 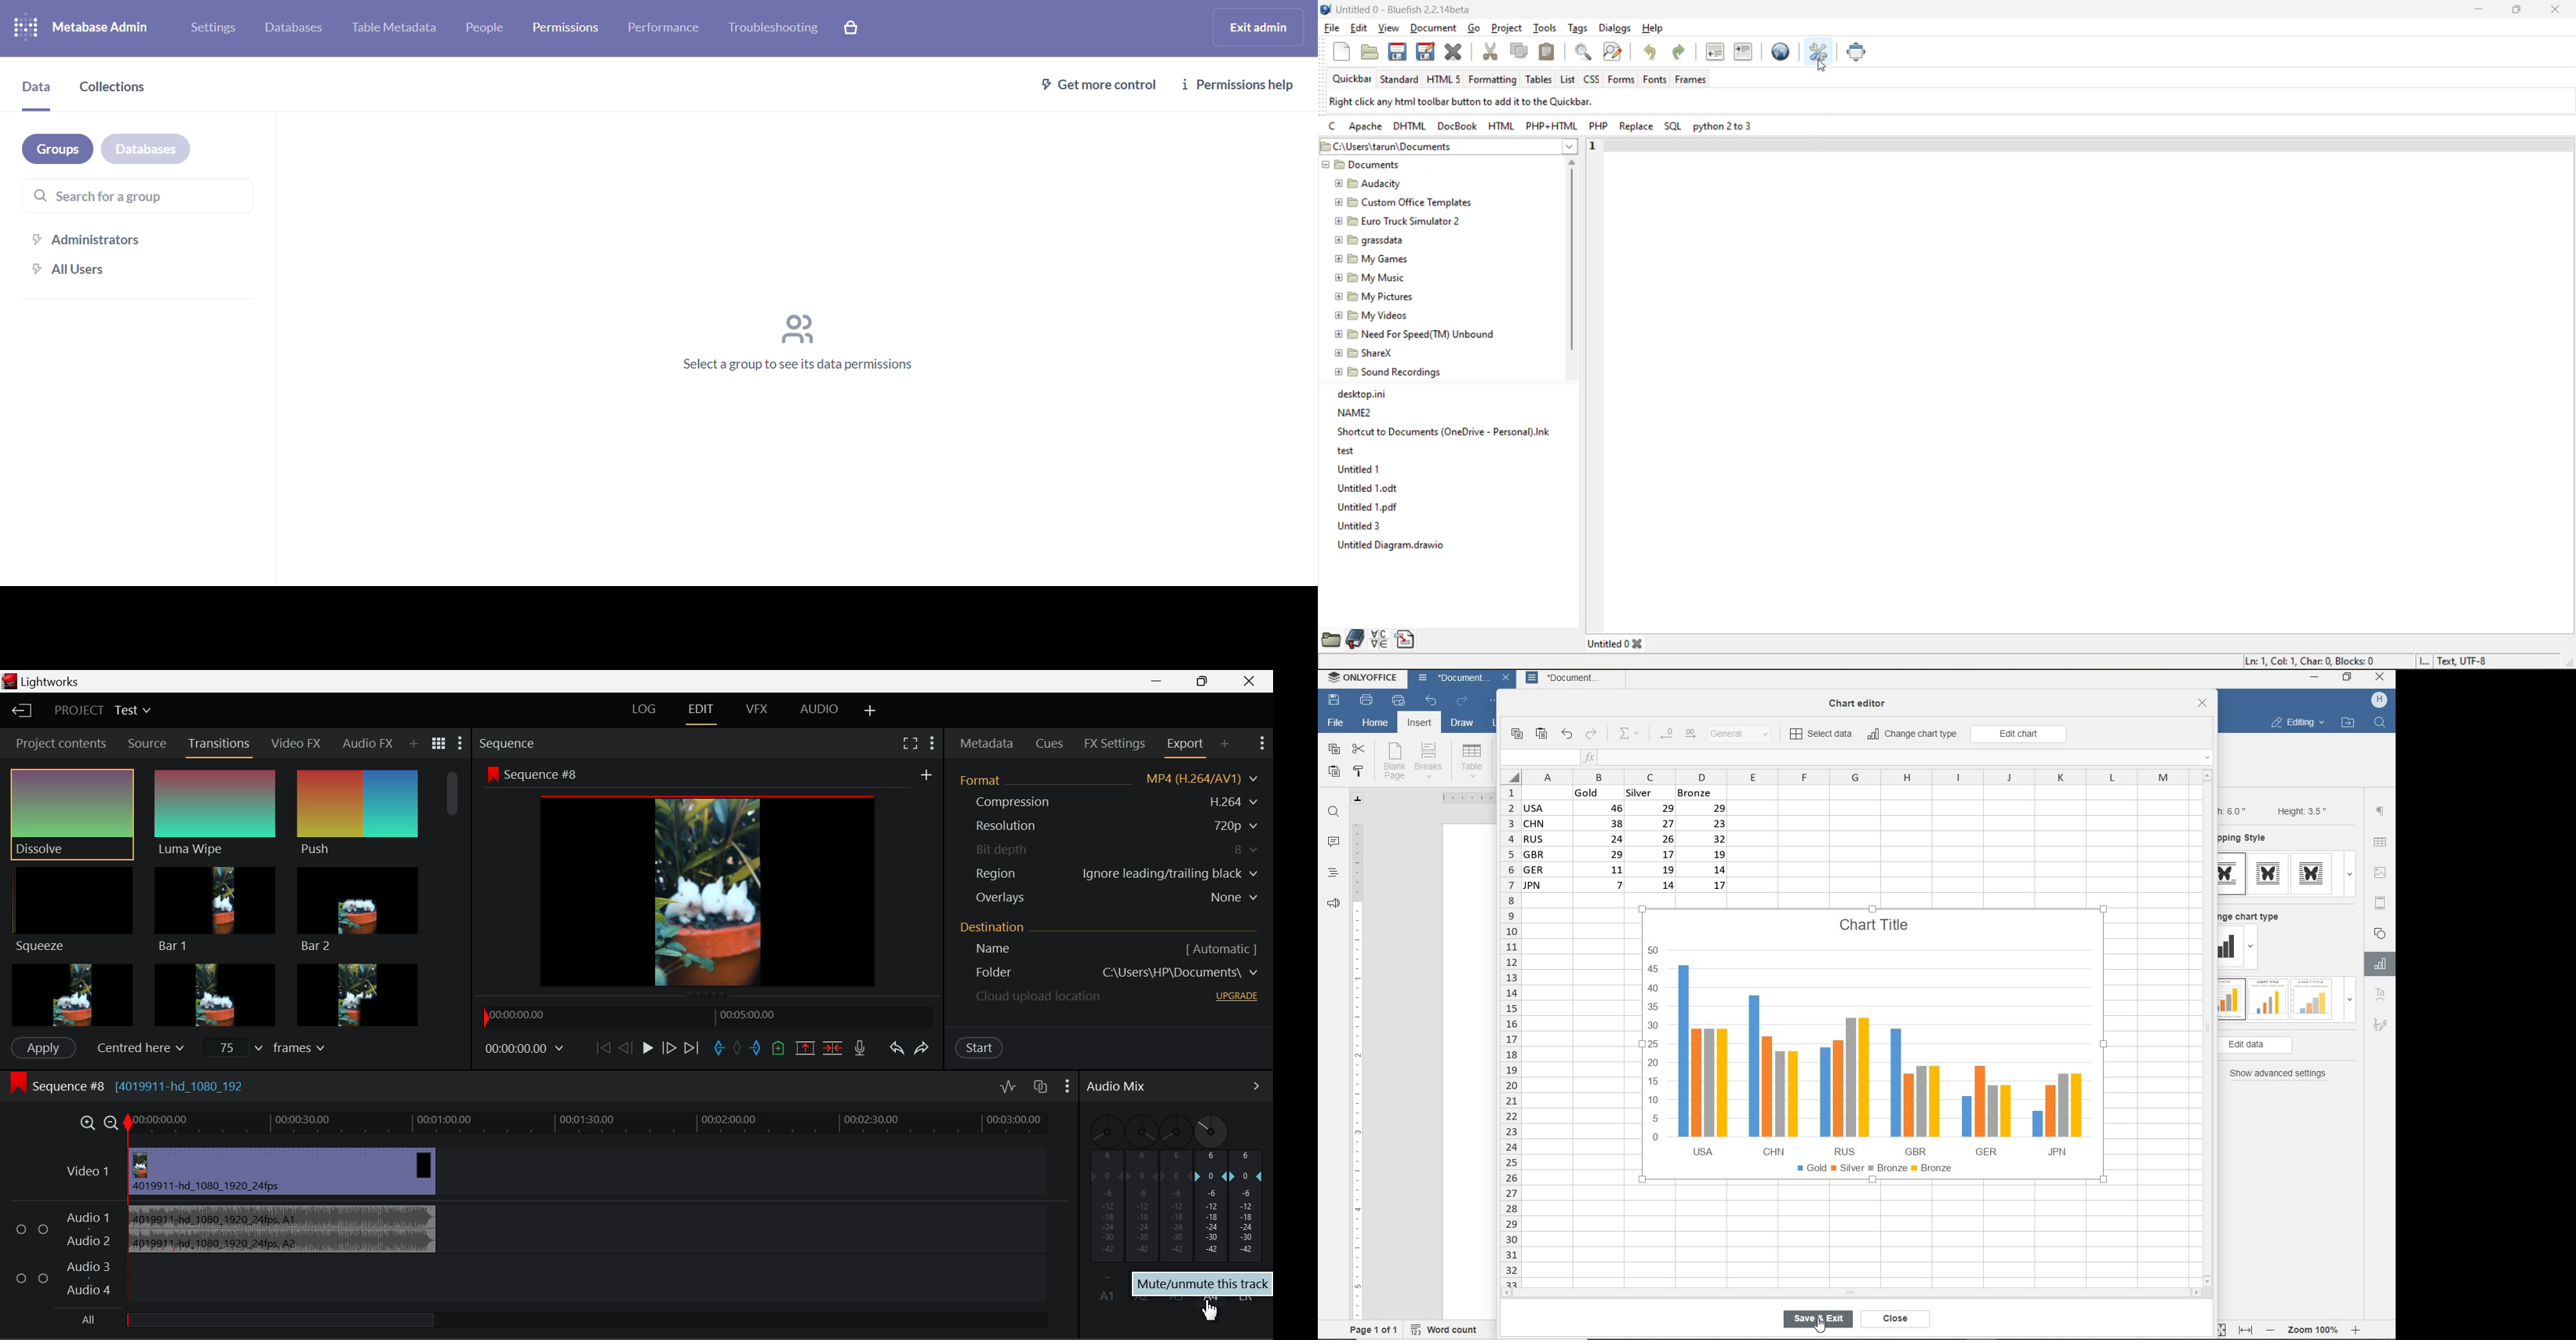 I want to click on copy, so click(x=1333, y=750).